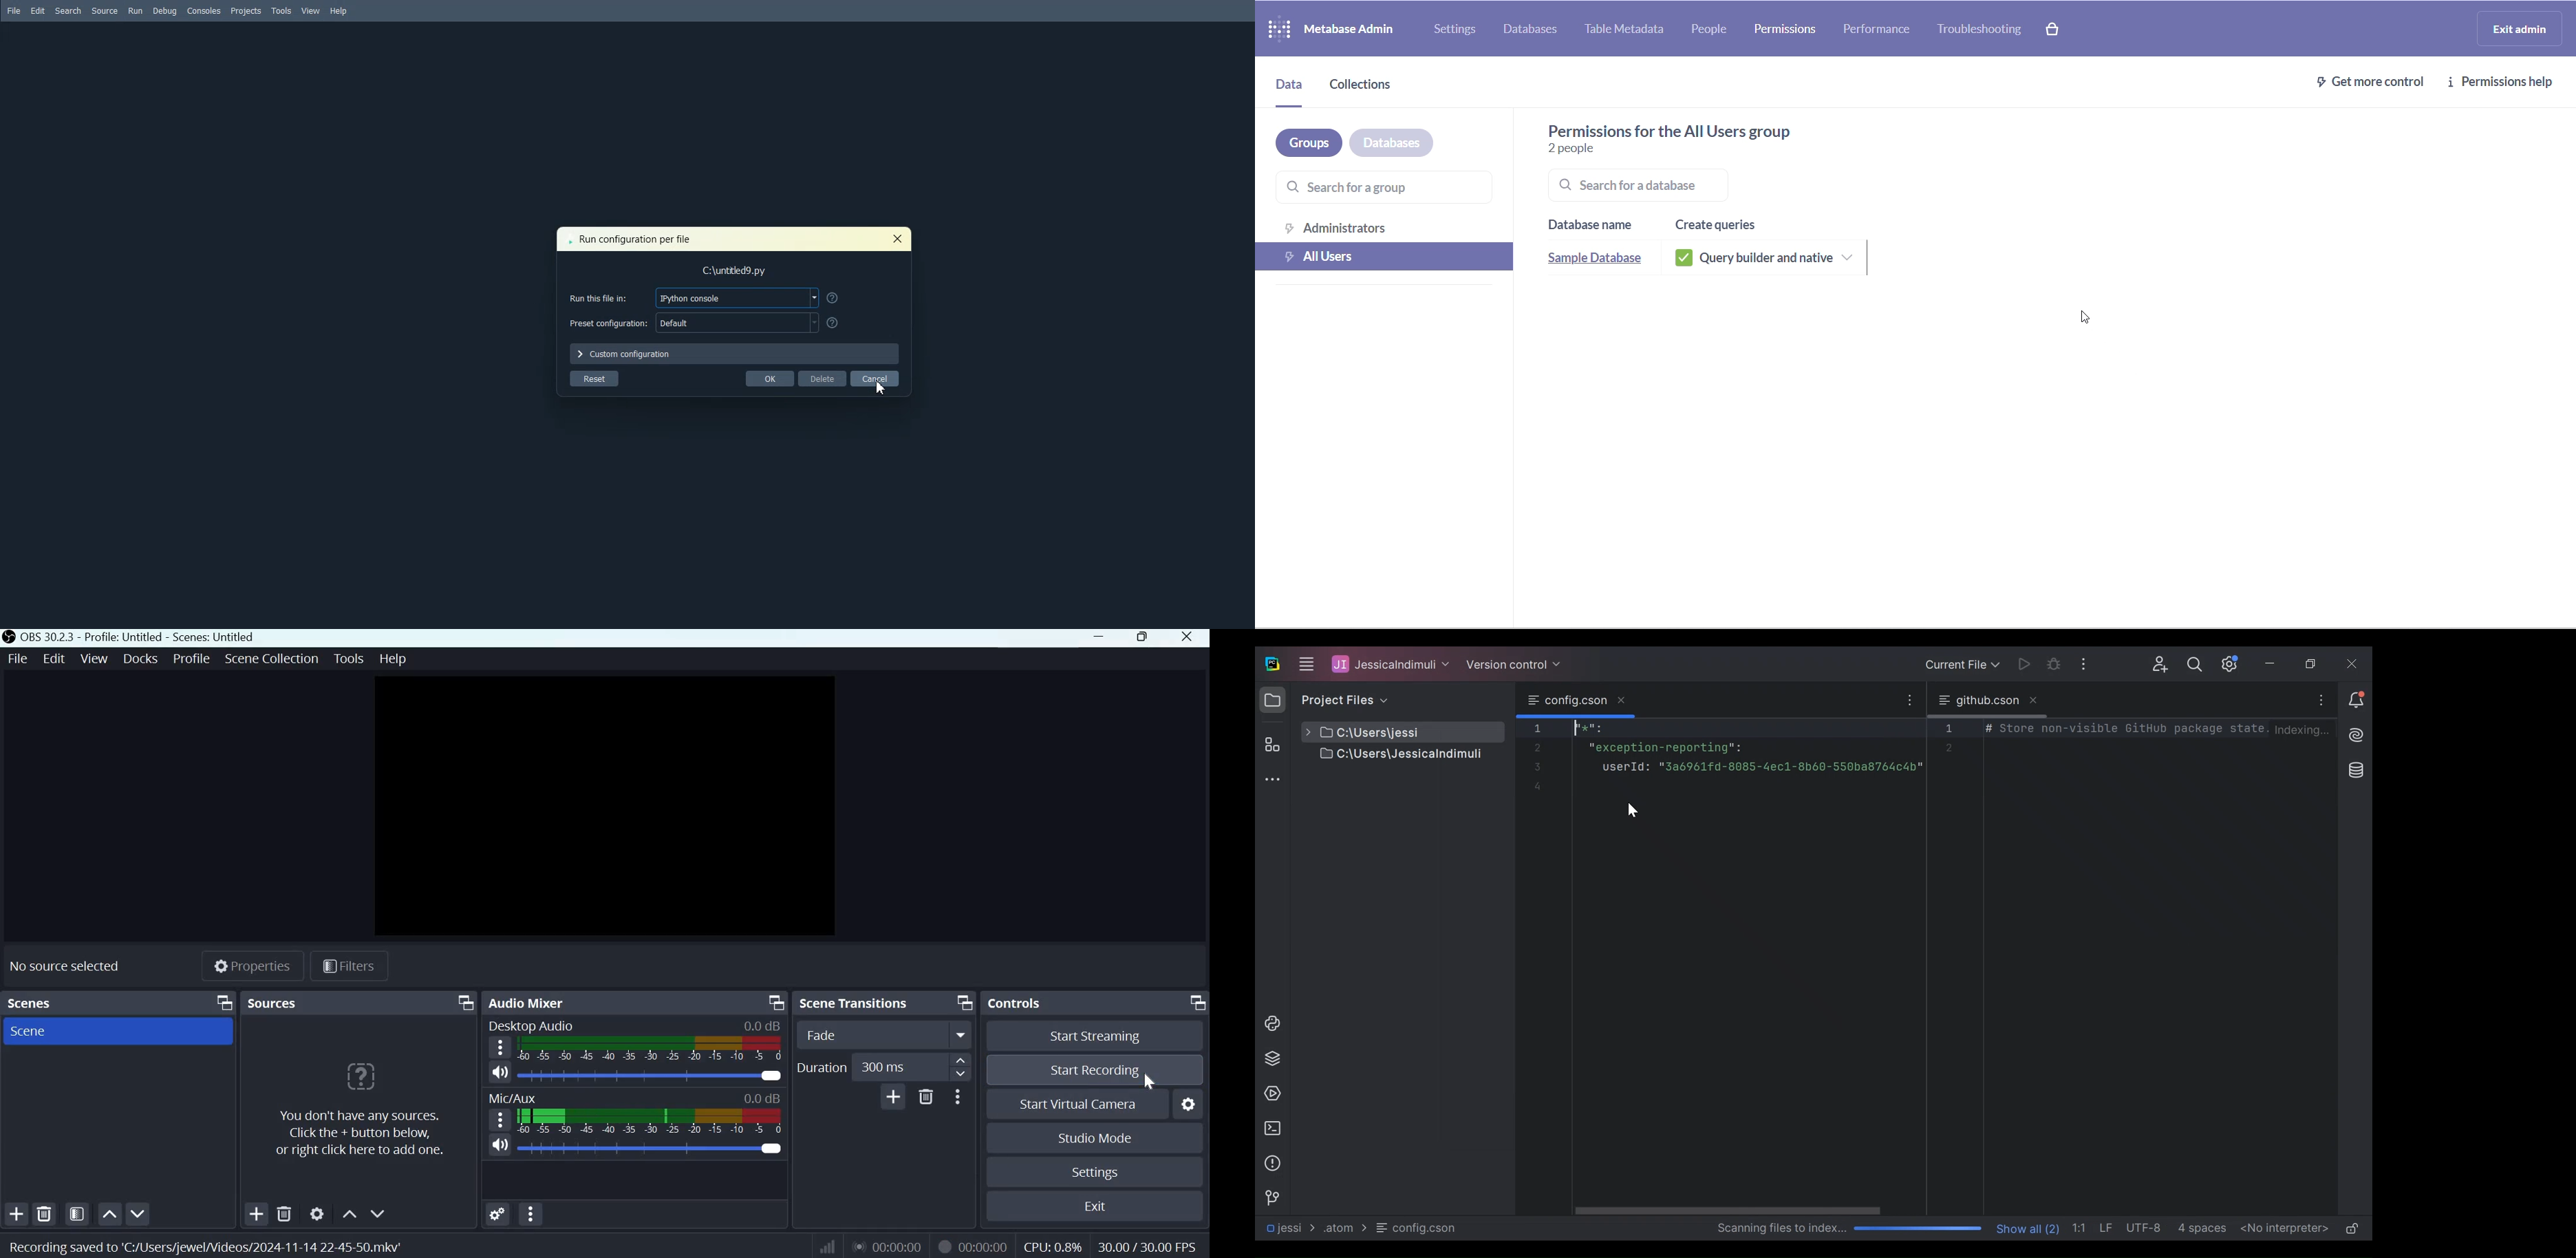  What do you see at coordinates (650, 1049) in the screenshot?
I see `Volume Meter` at bounding box center [650, 1049].